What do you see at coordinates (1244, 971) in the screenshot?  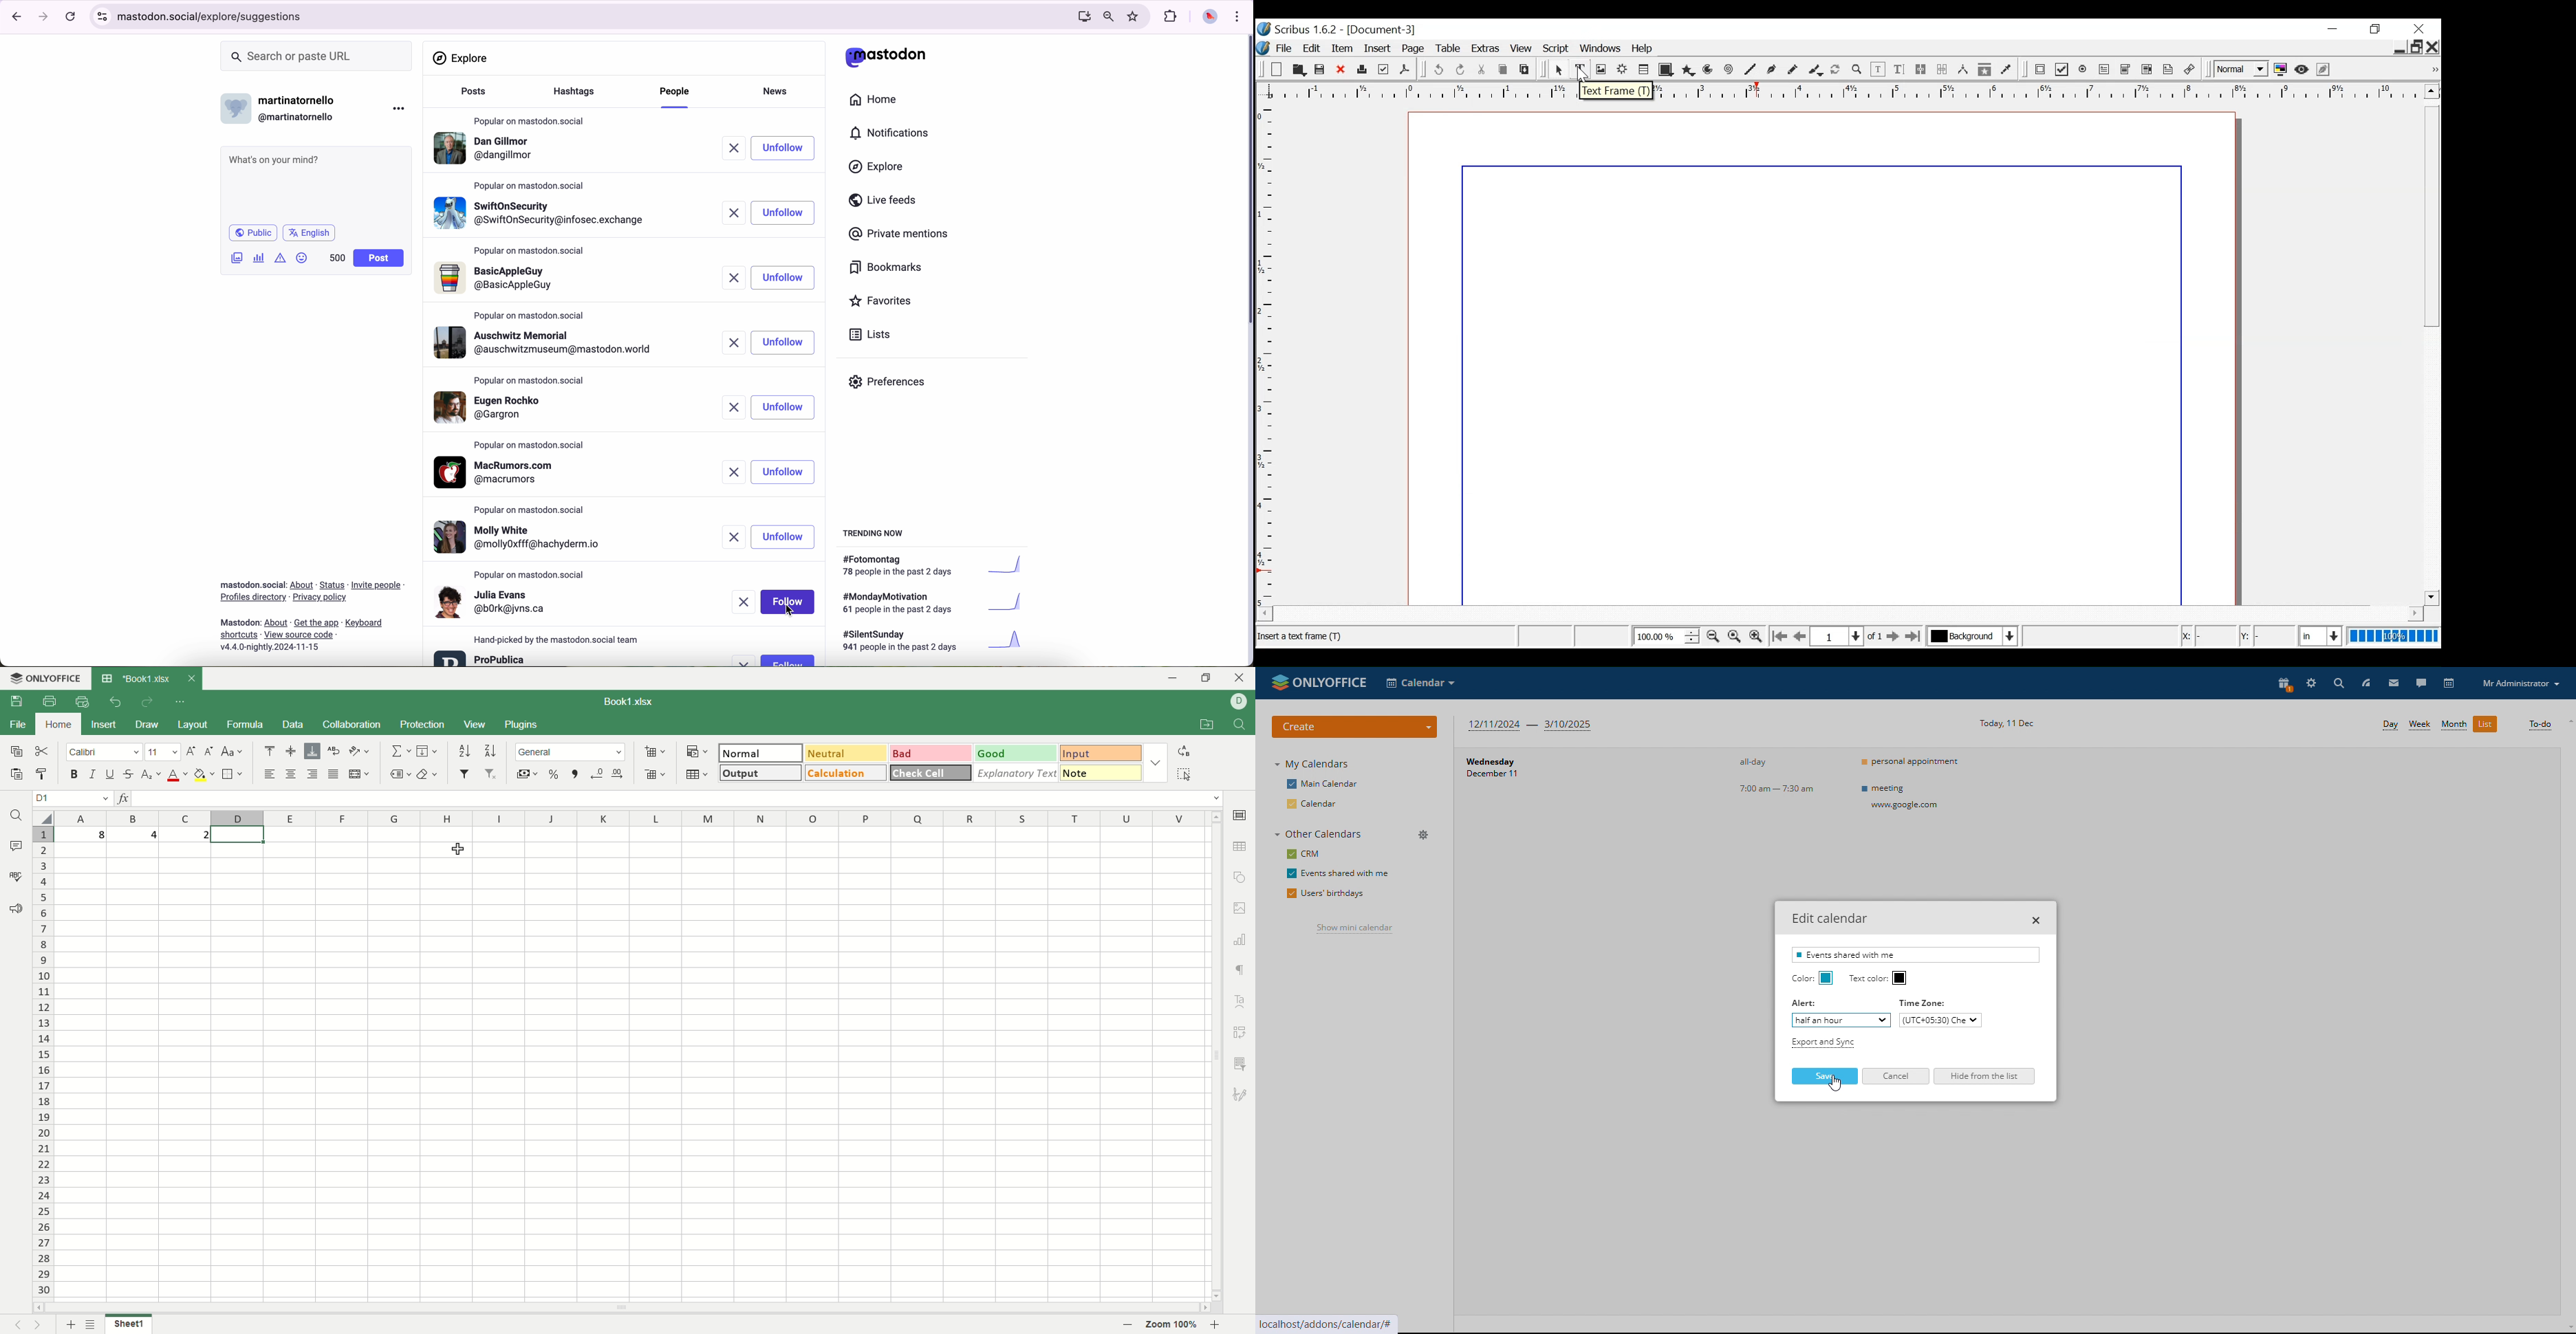 I see `paragraph settings` at bounding box center [1244, 971].